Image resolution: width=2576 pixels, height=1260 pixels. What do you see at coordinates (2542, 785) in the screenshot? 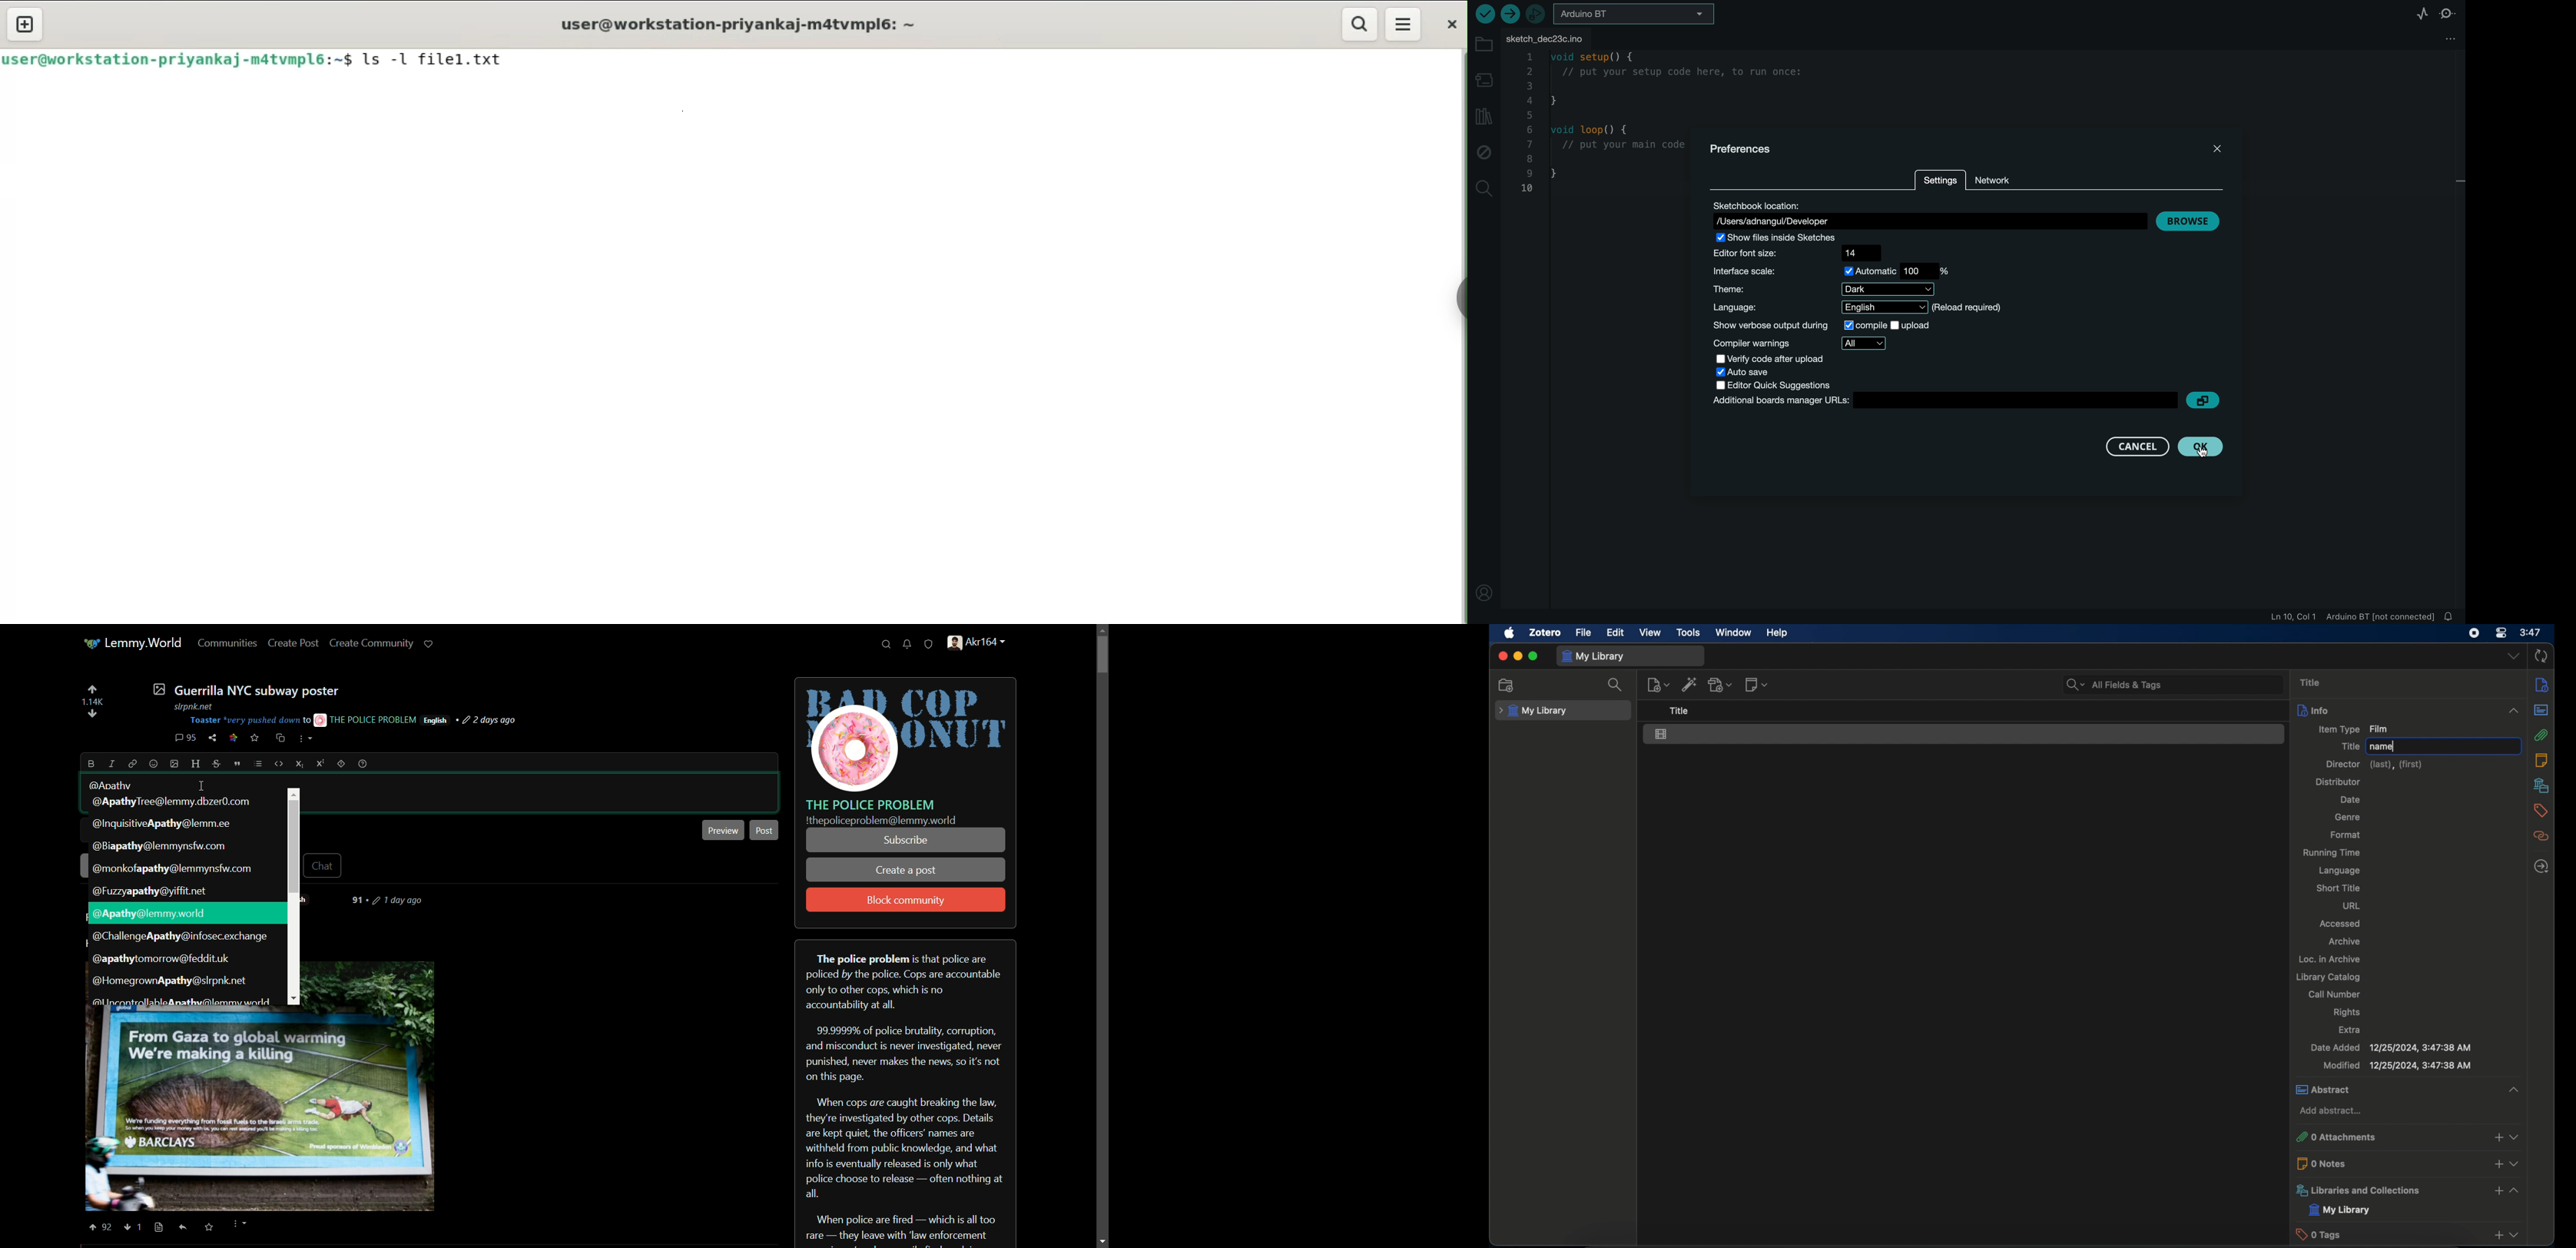
I see `libraries` at bounding box center [2542, 785].